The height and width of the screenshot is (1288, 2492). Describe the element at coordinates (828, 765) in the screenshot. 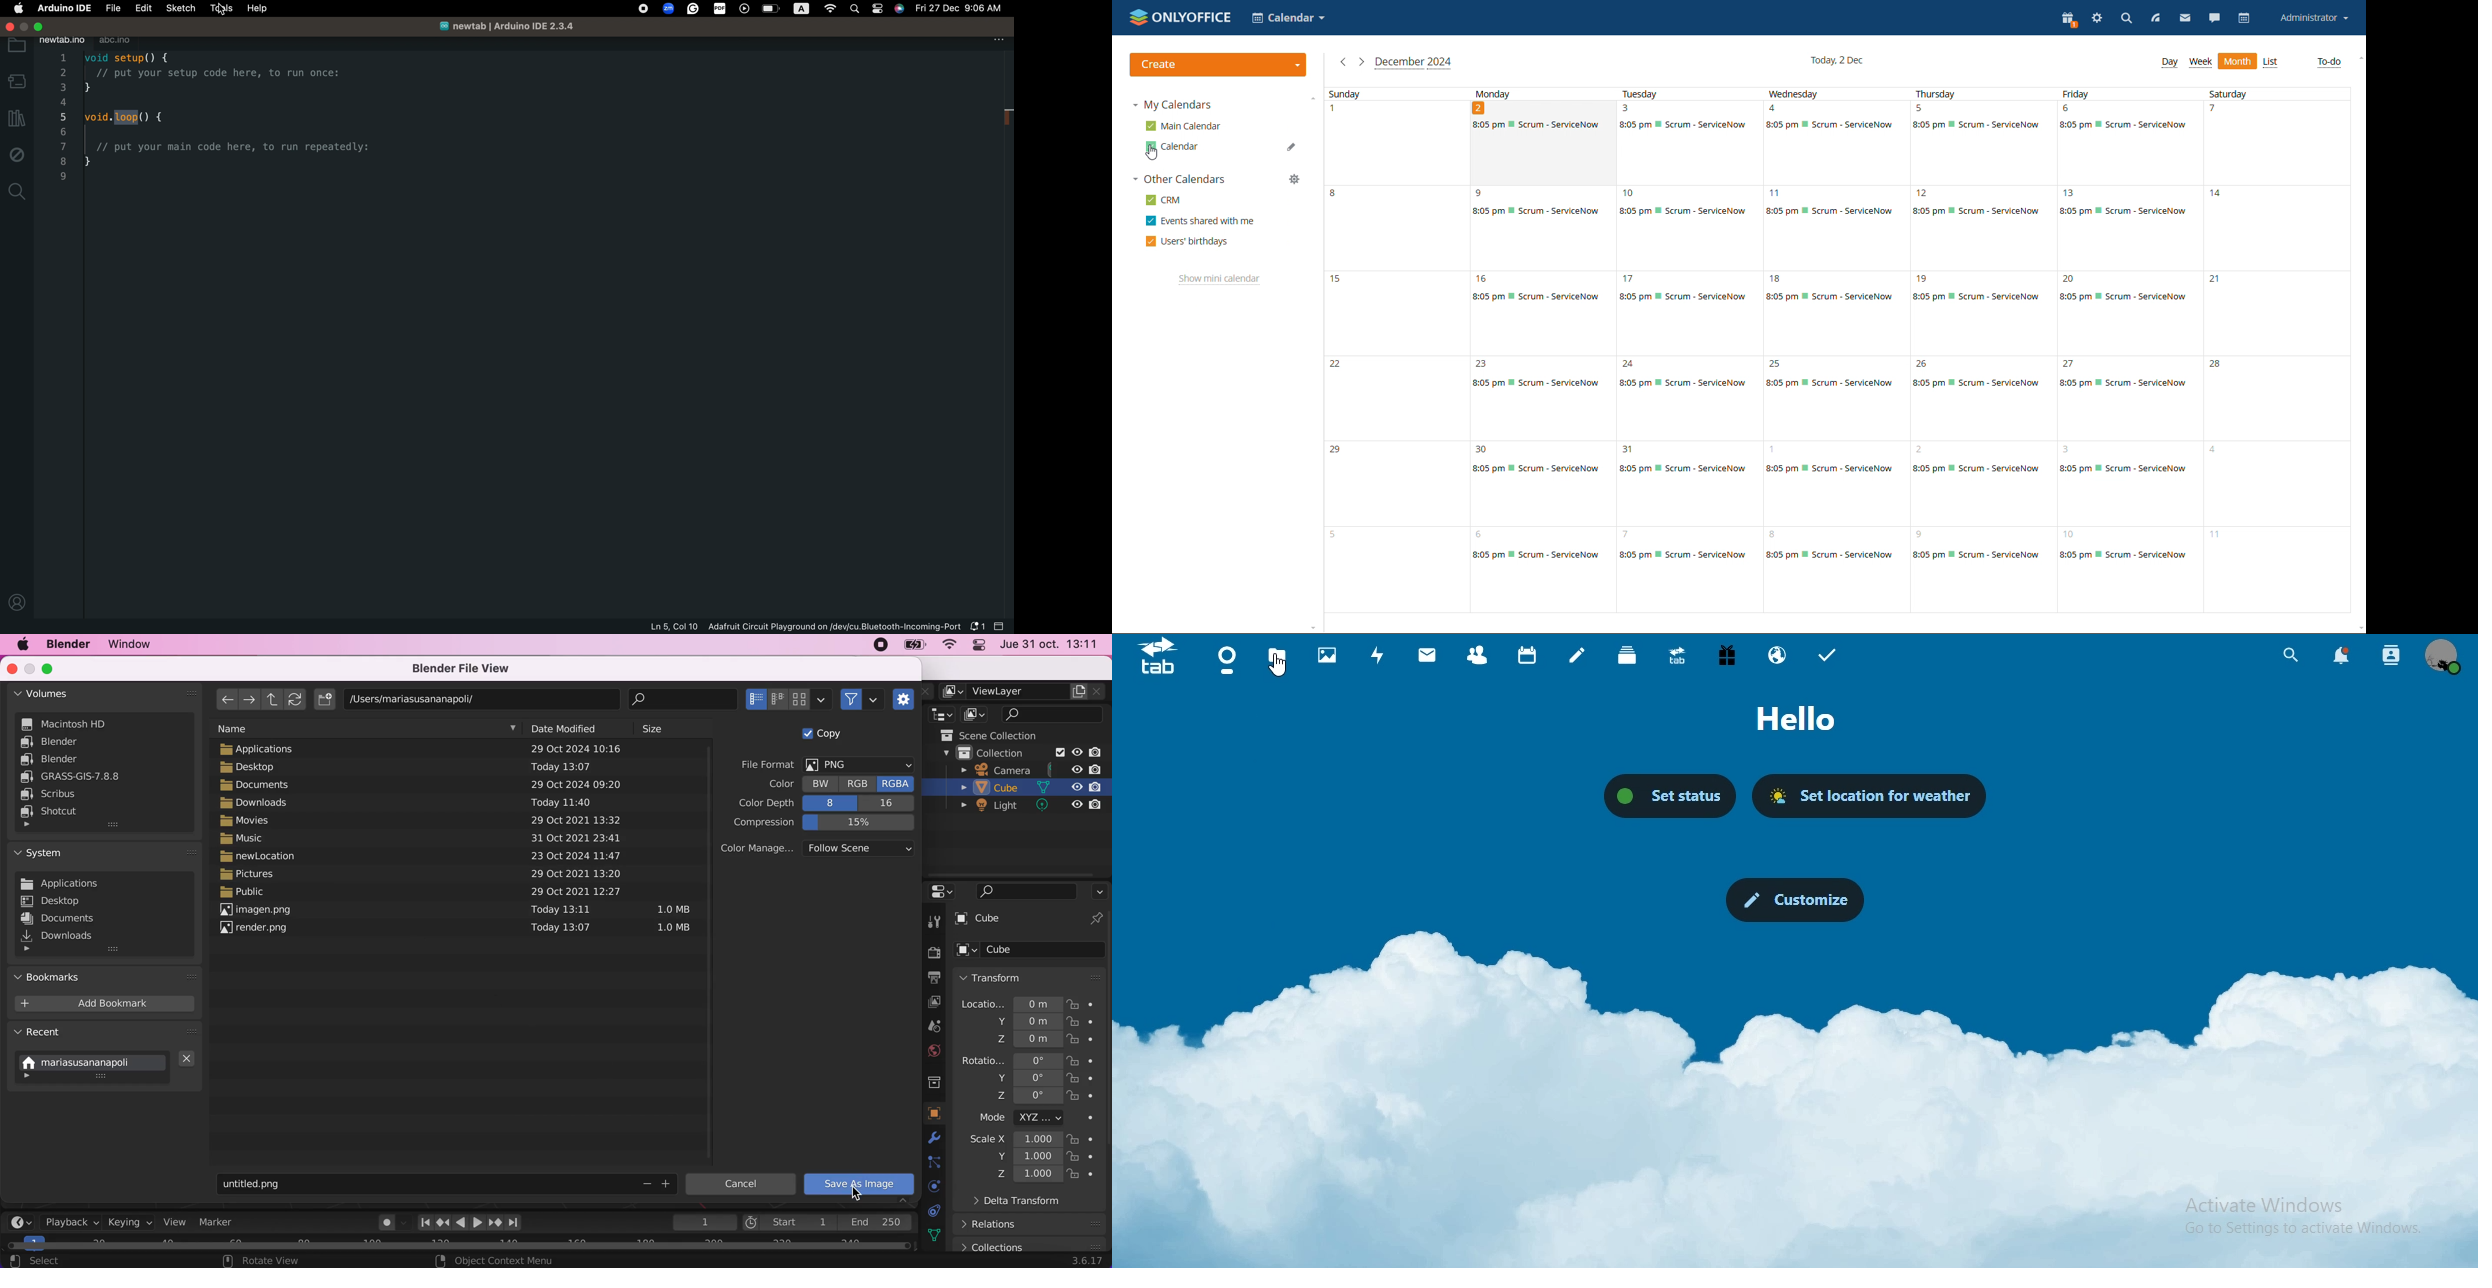

I see `file format` at that location.